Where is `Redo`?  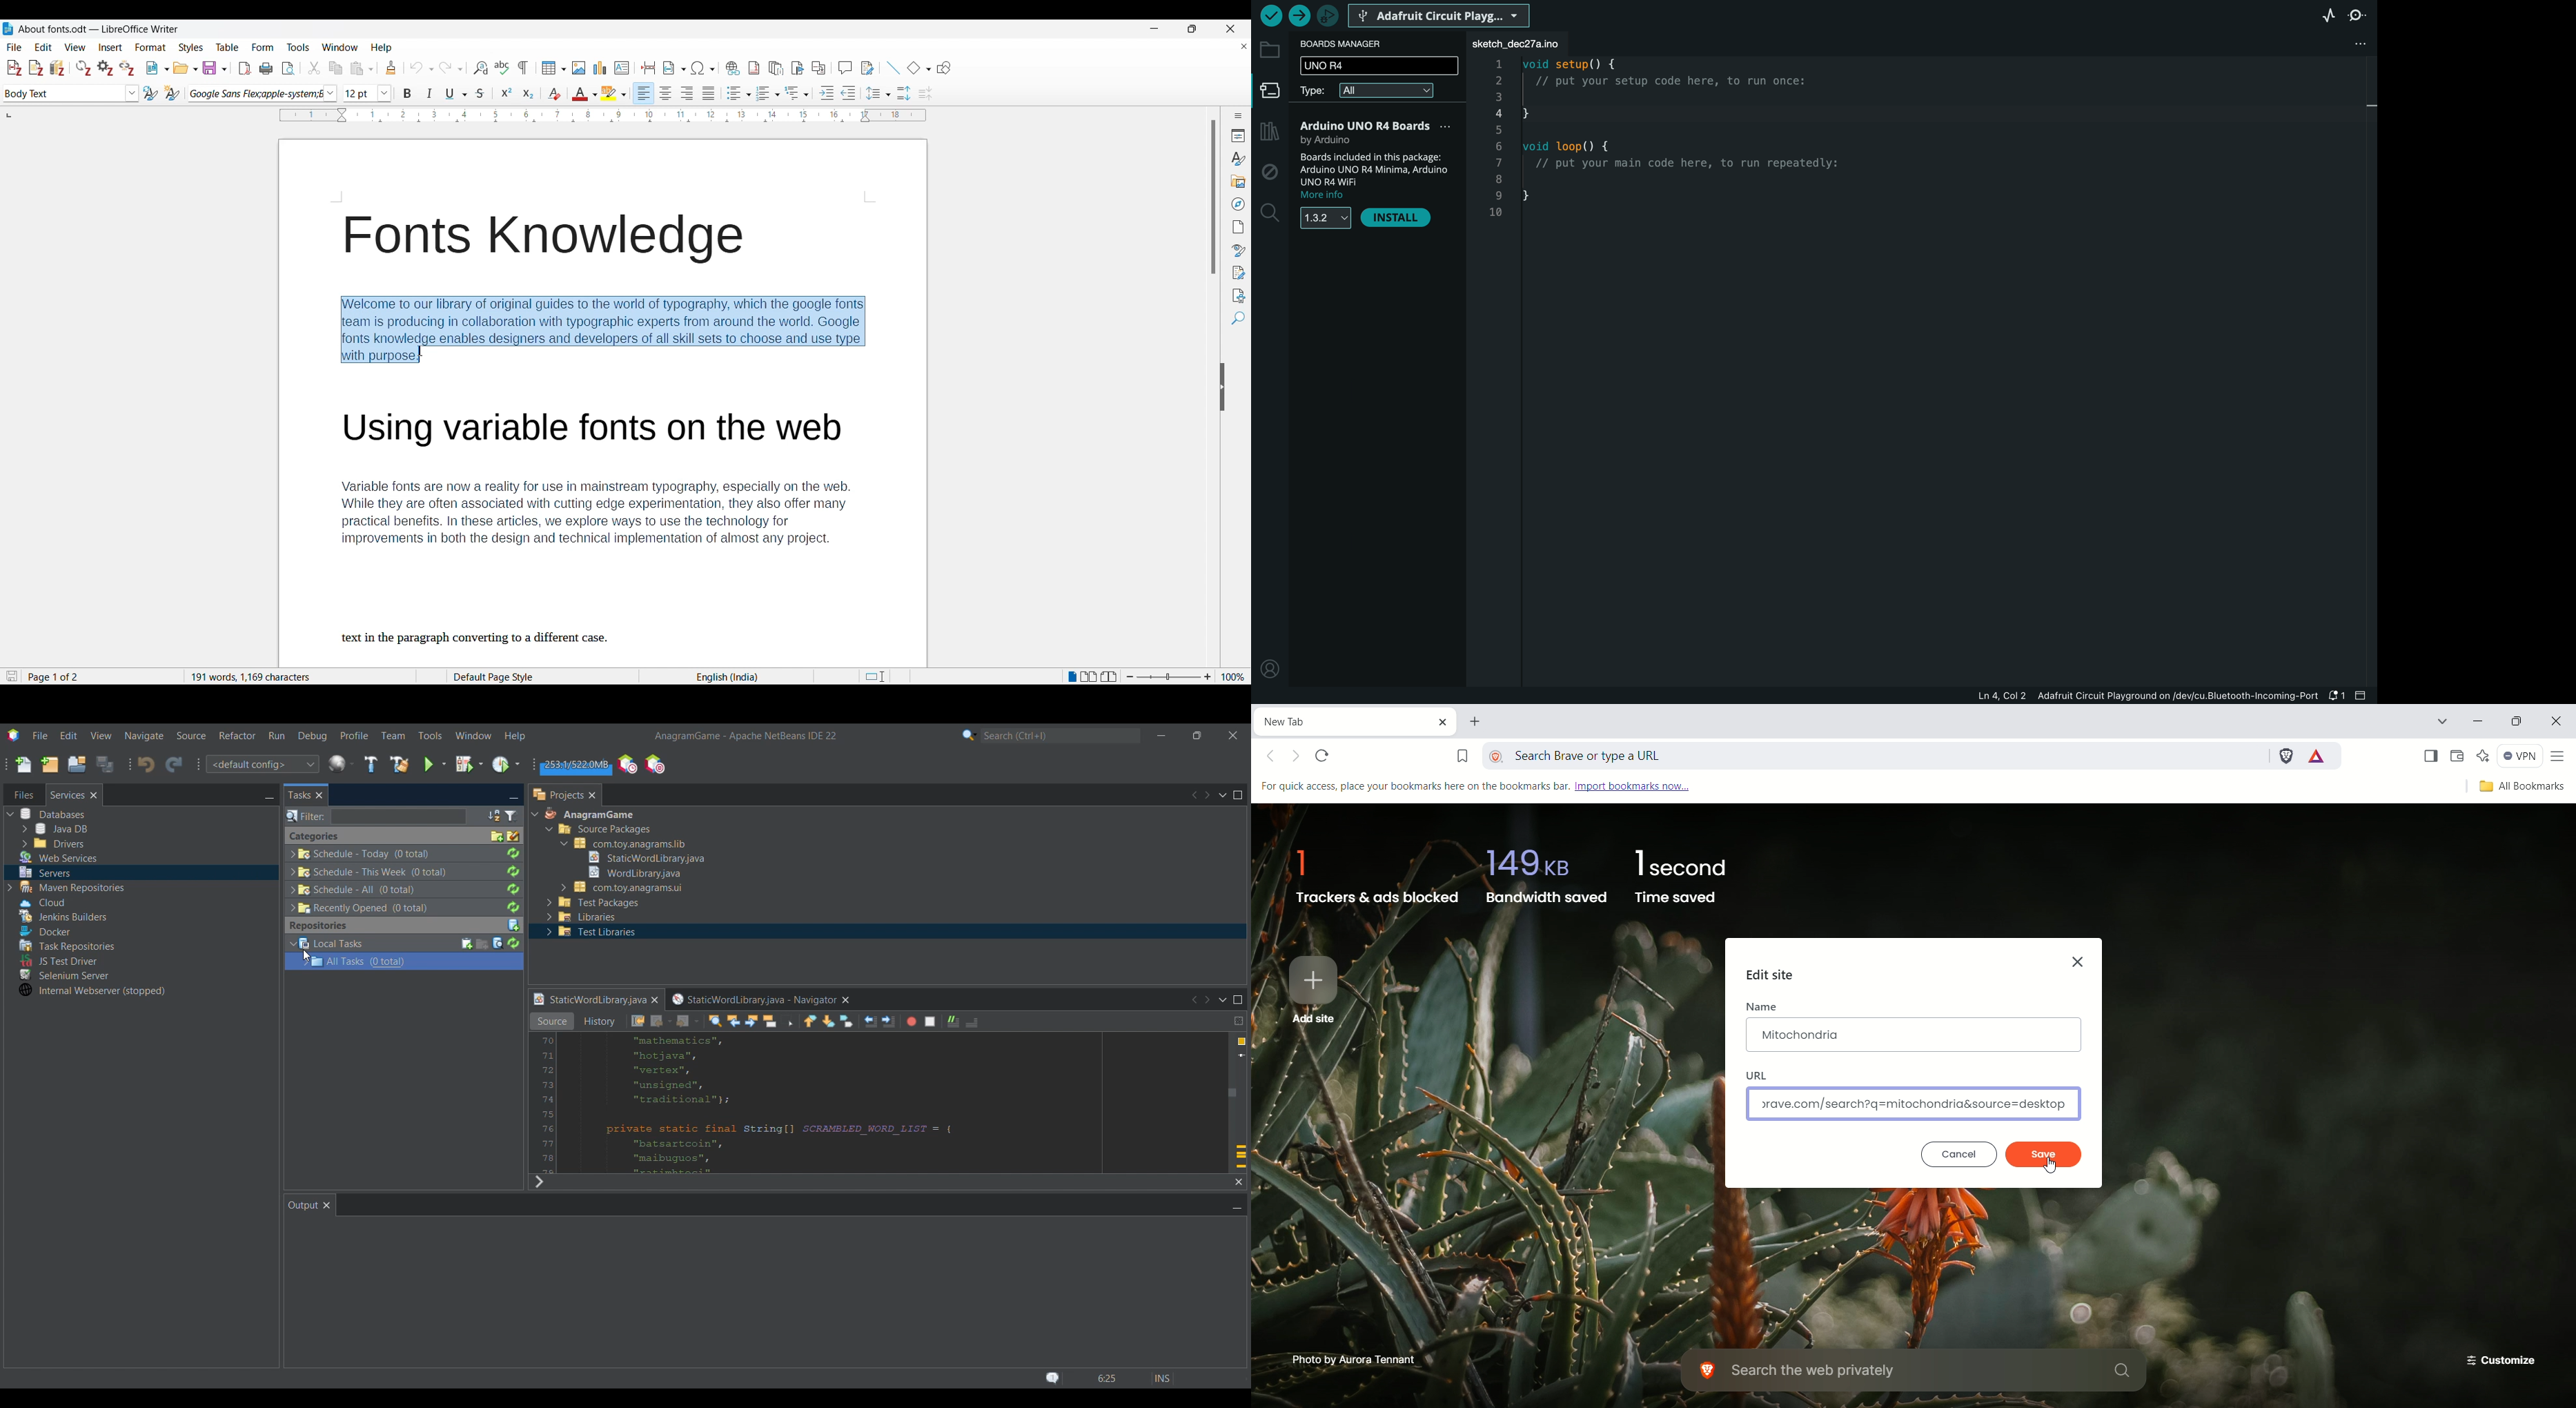
Redo is located at coordinates (451, 68).